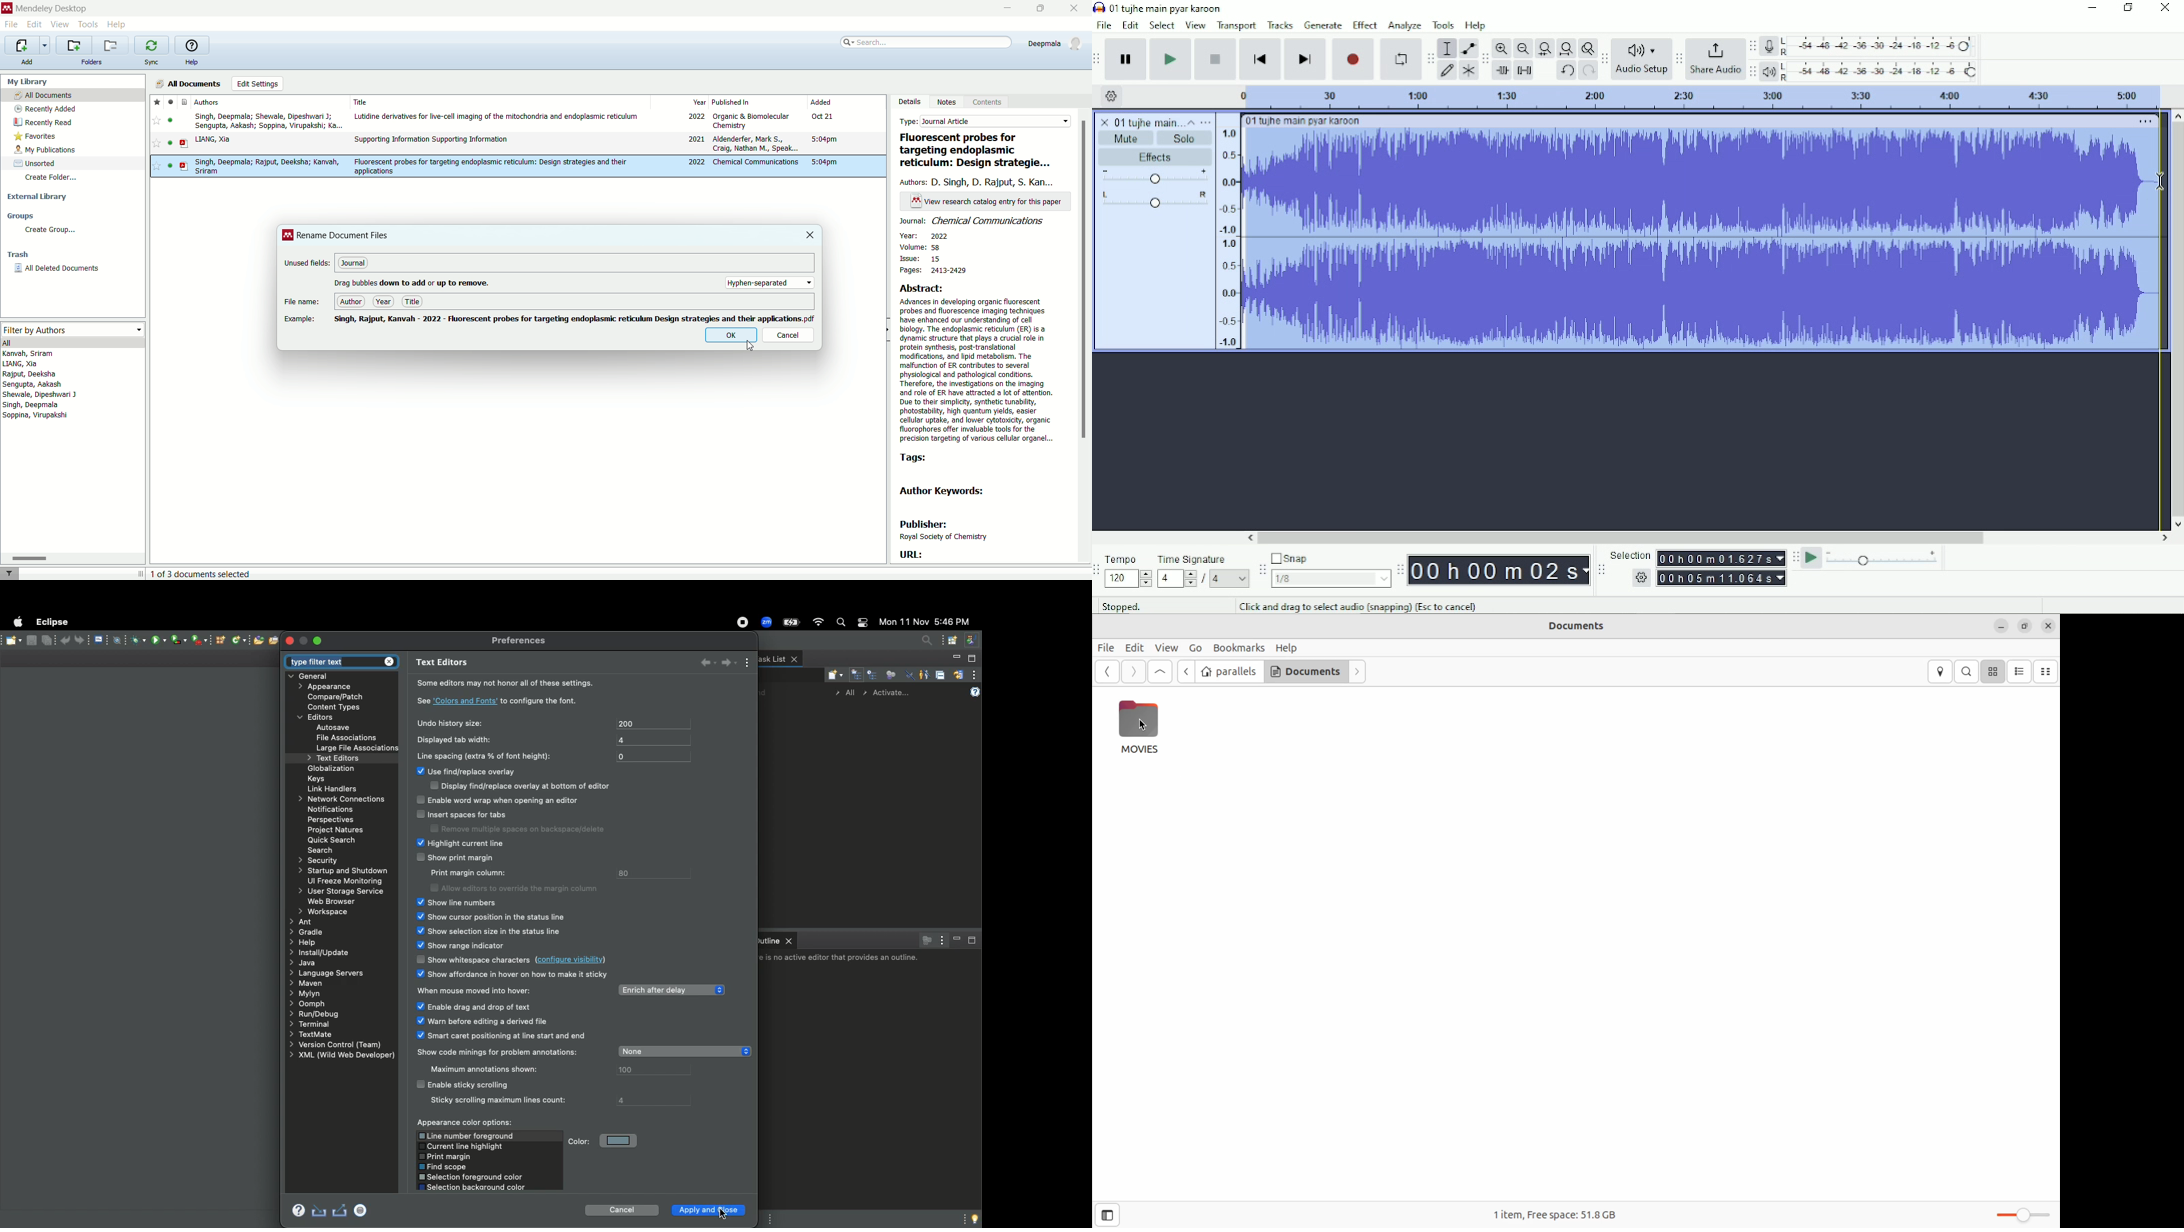 Image resolution: width=2184 pixels, height=1232 pixels. I want to click on recently added, so click(47, 109).